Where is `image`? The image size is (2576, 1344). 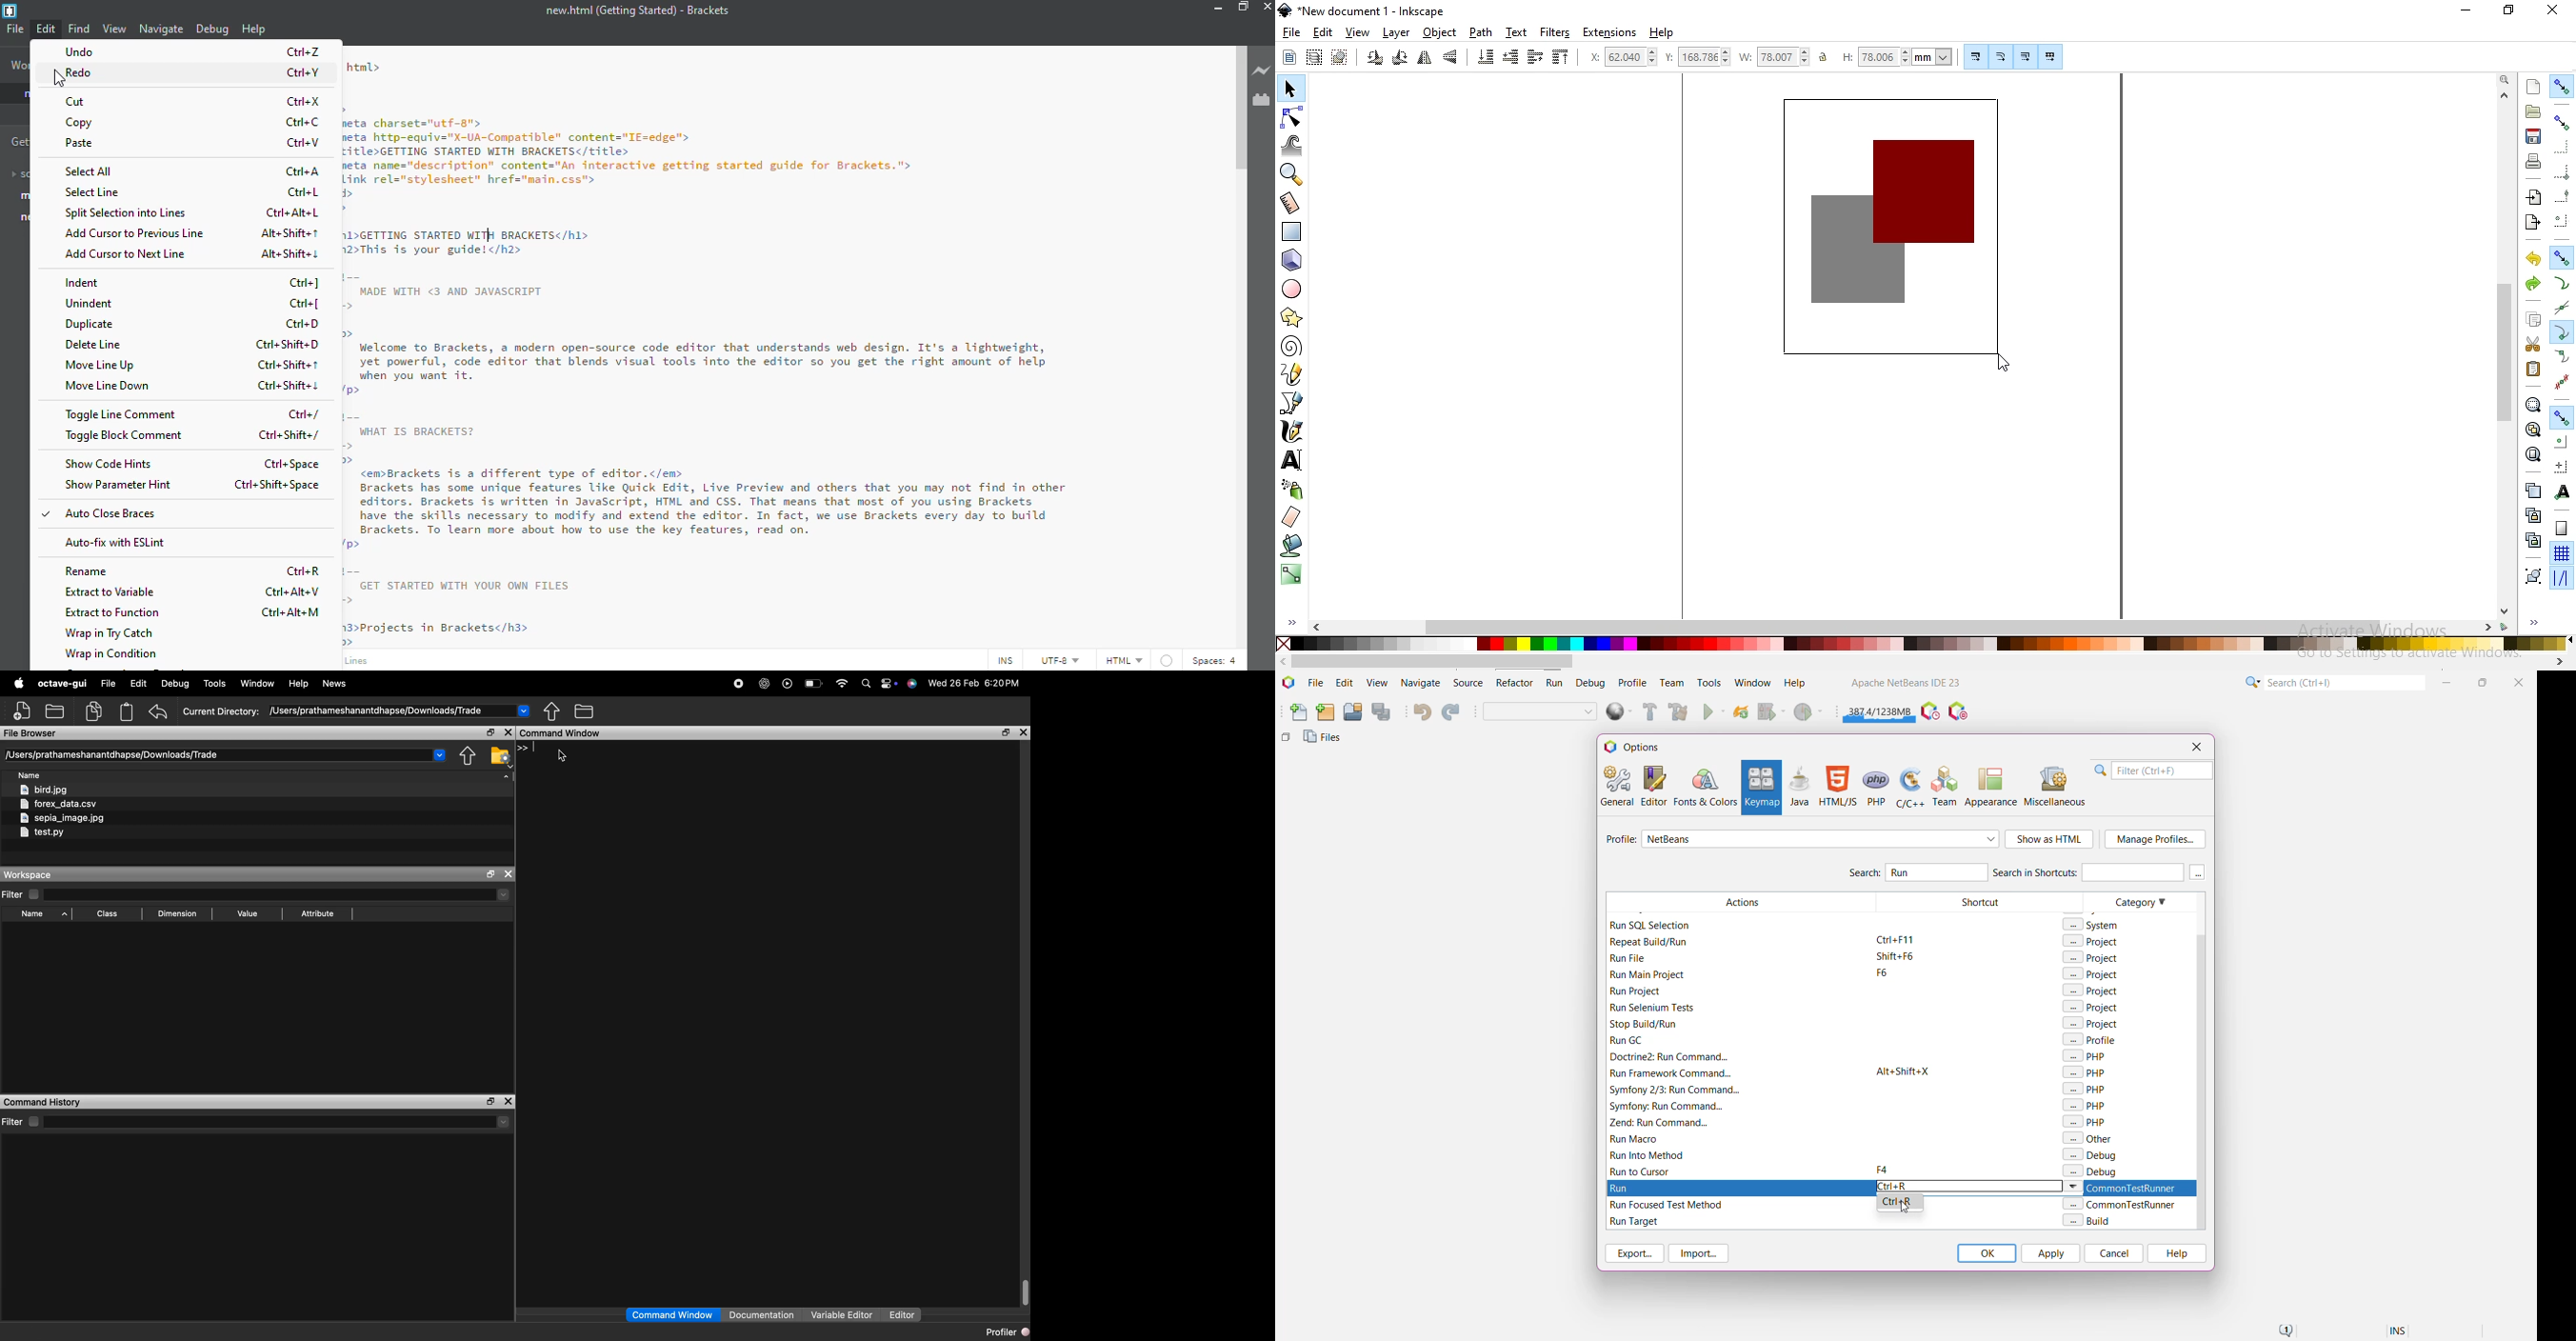 image is located at coordinates (1895, 230).